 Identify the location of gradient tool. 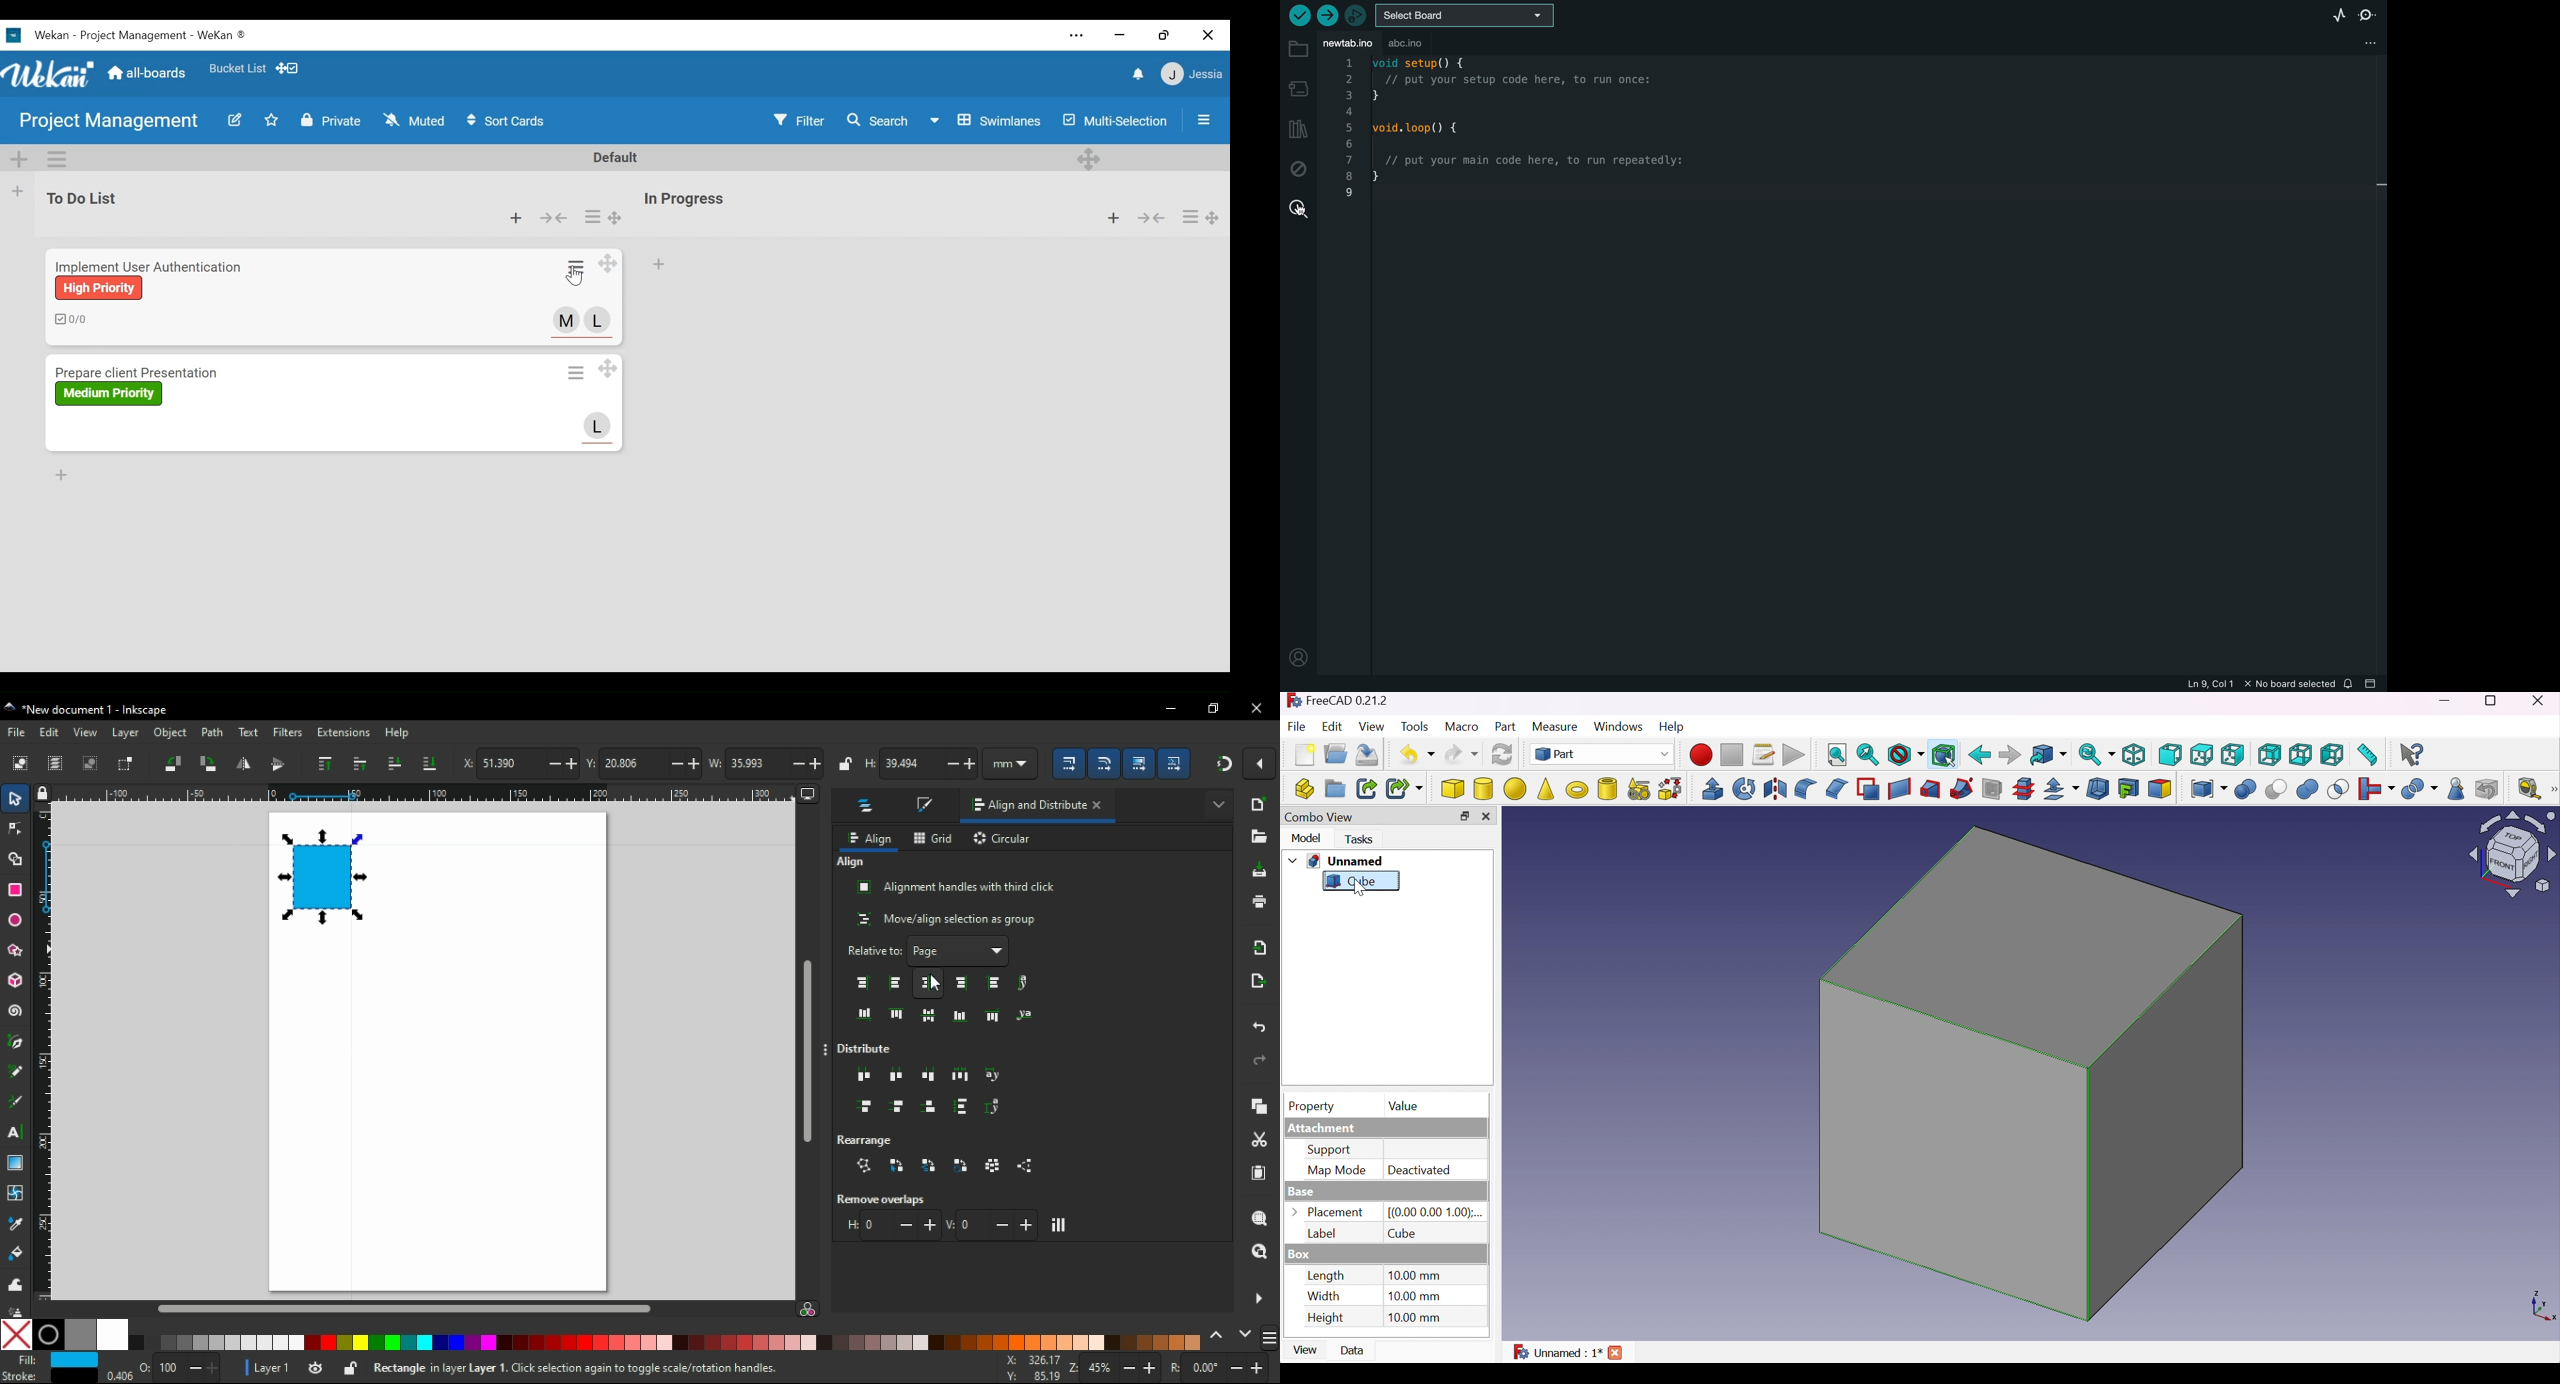
(18, 1163).